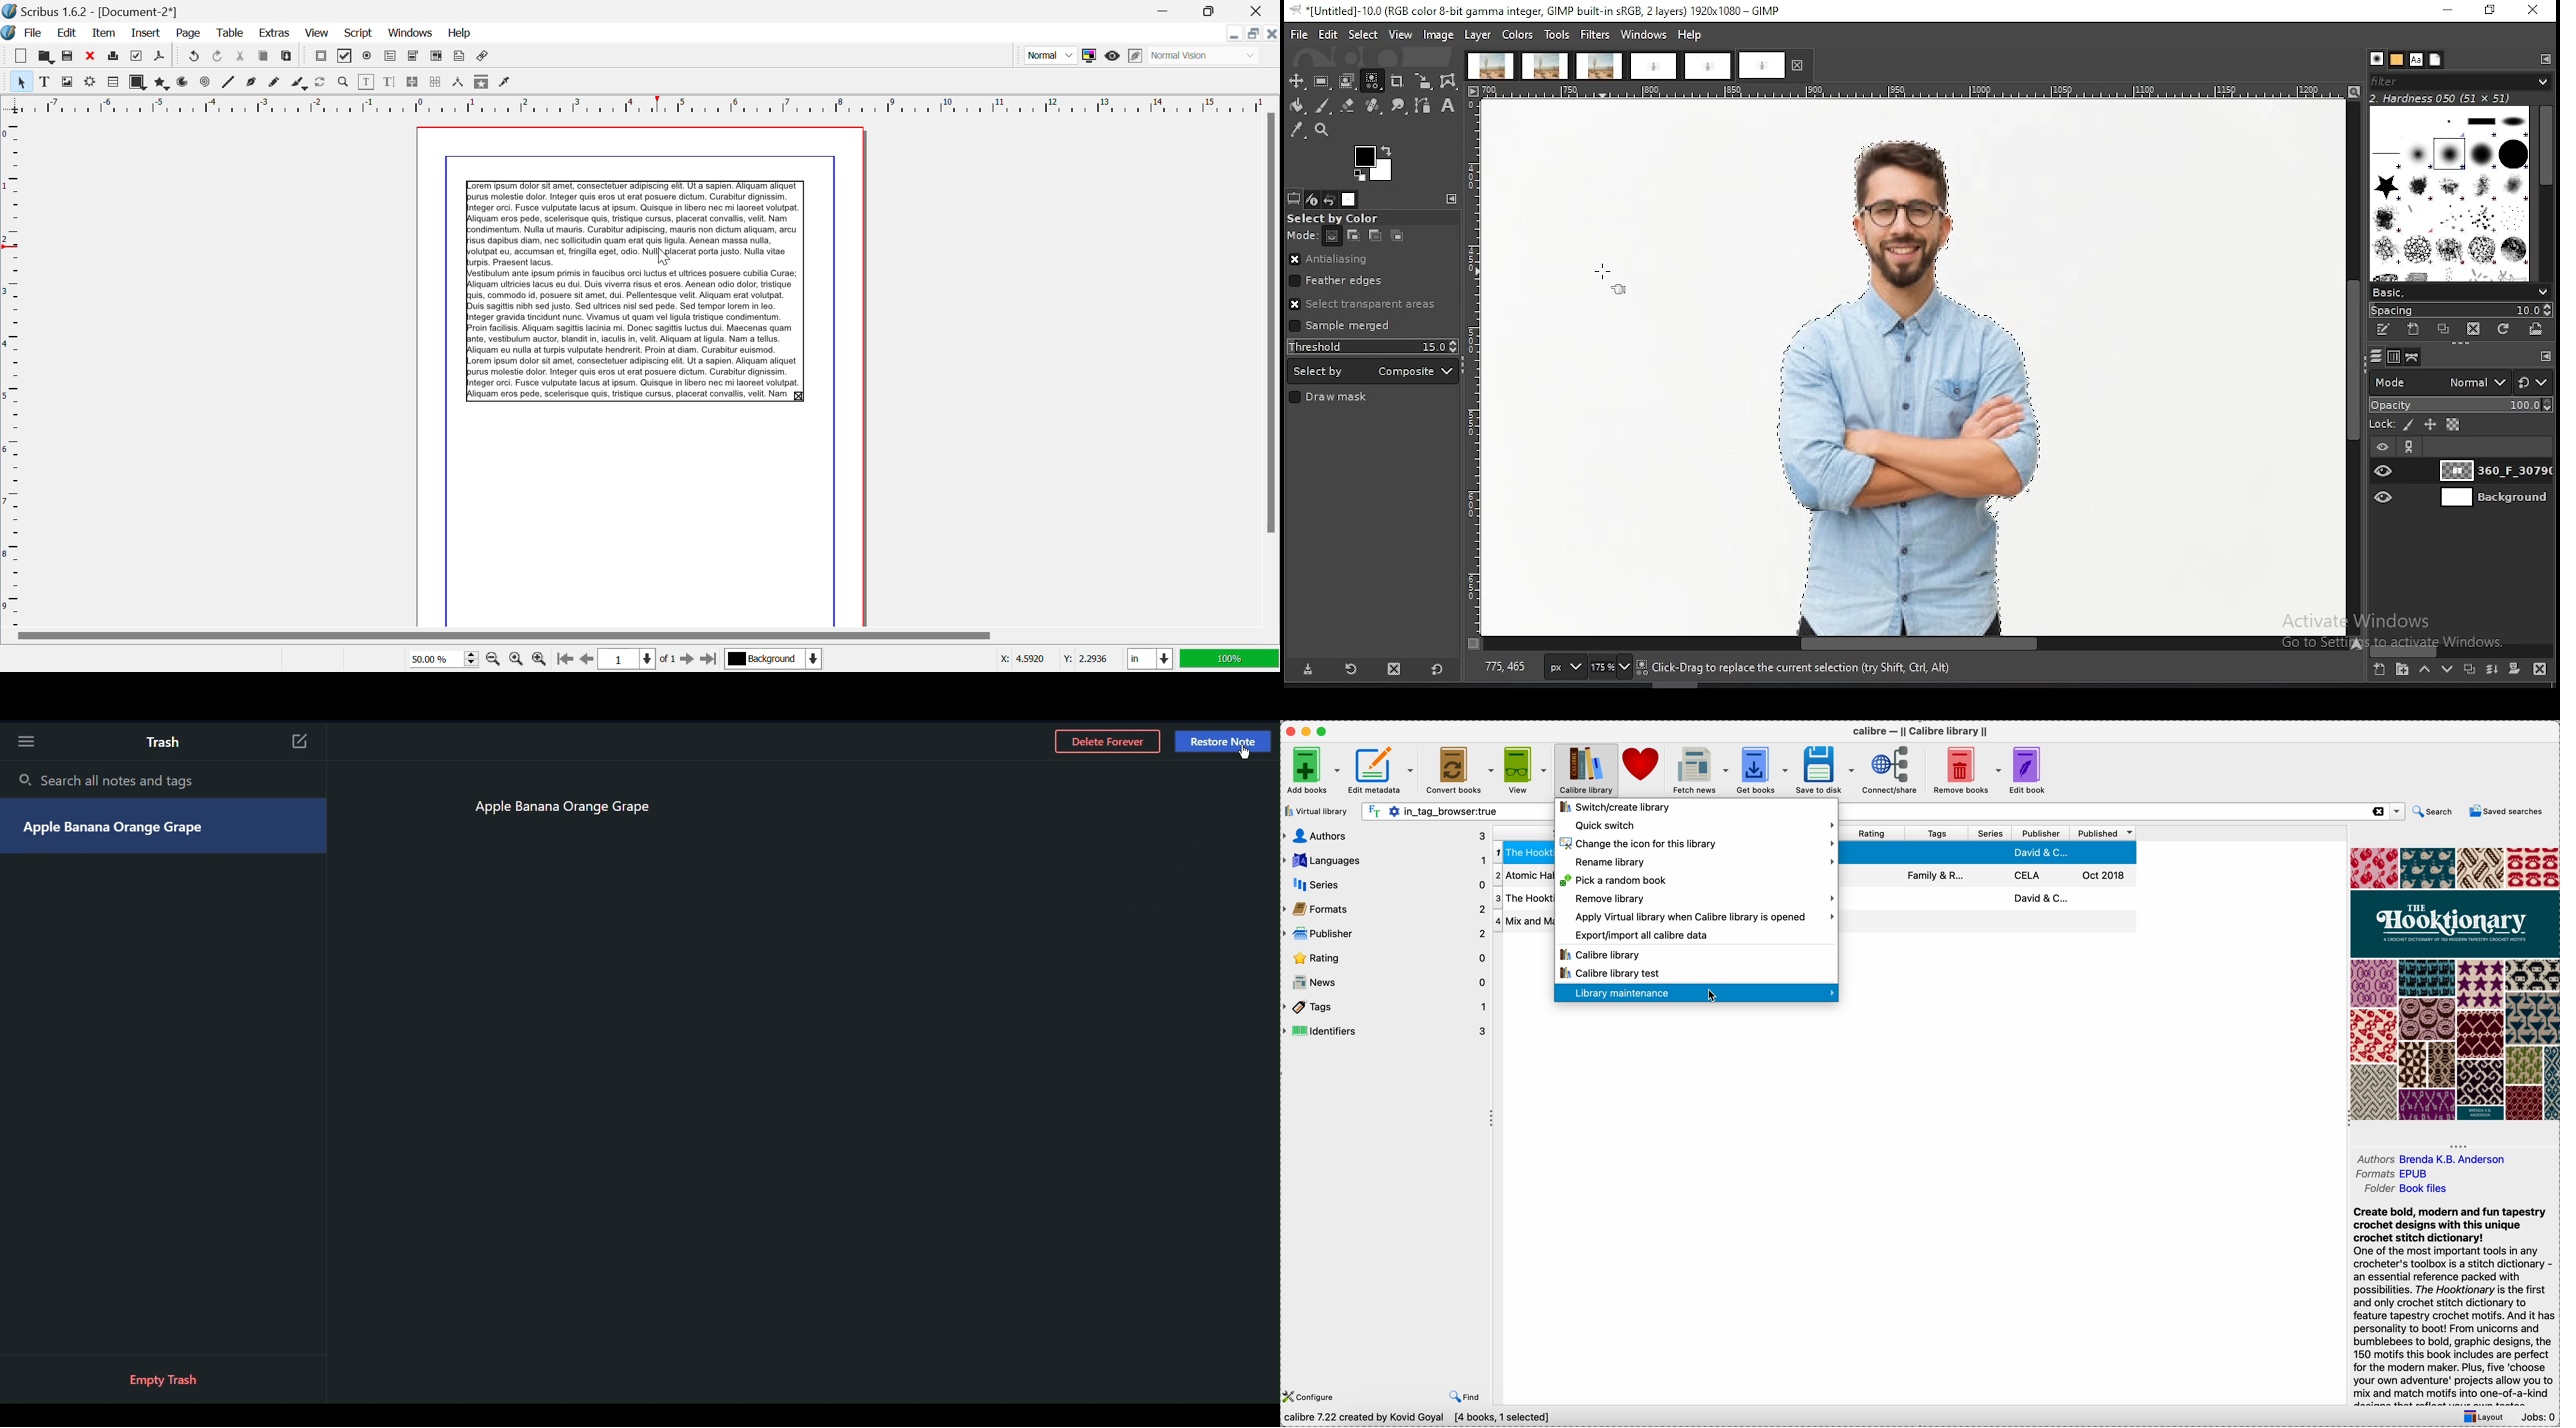  Describe the element at coordinates (2451, 193) in the screenshot. I see `brushes` at that location.